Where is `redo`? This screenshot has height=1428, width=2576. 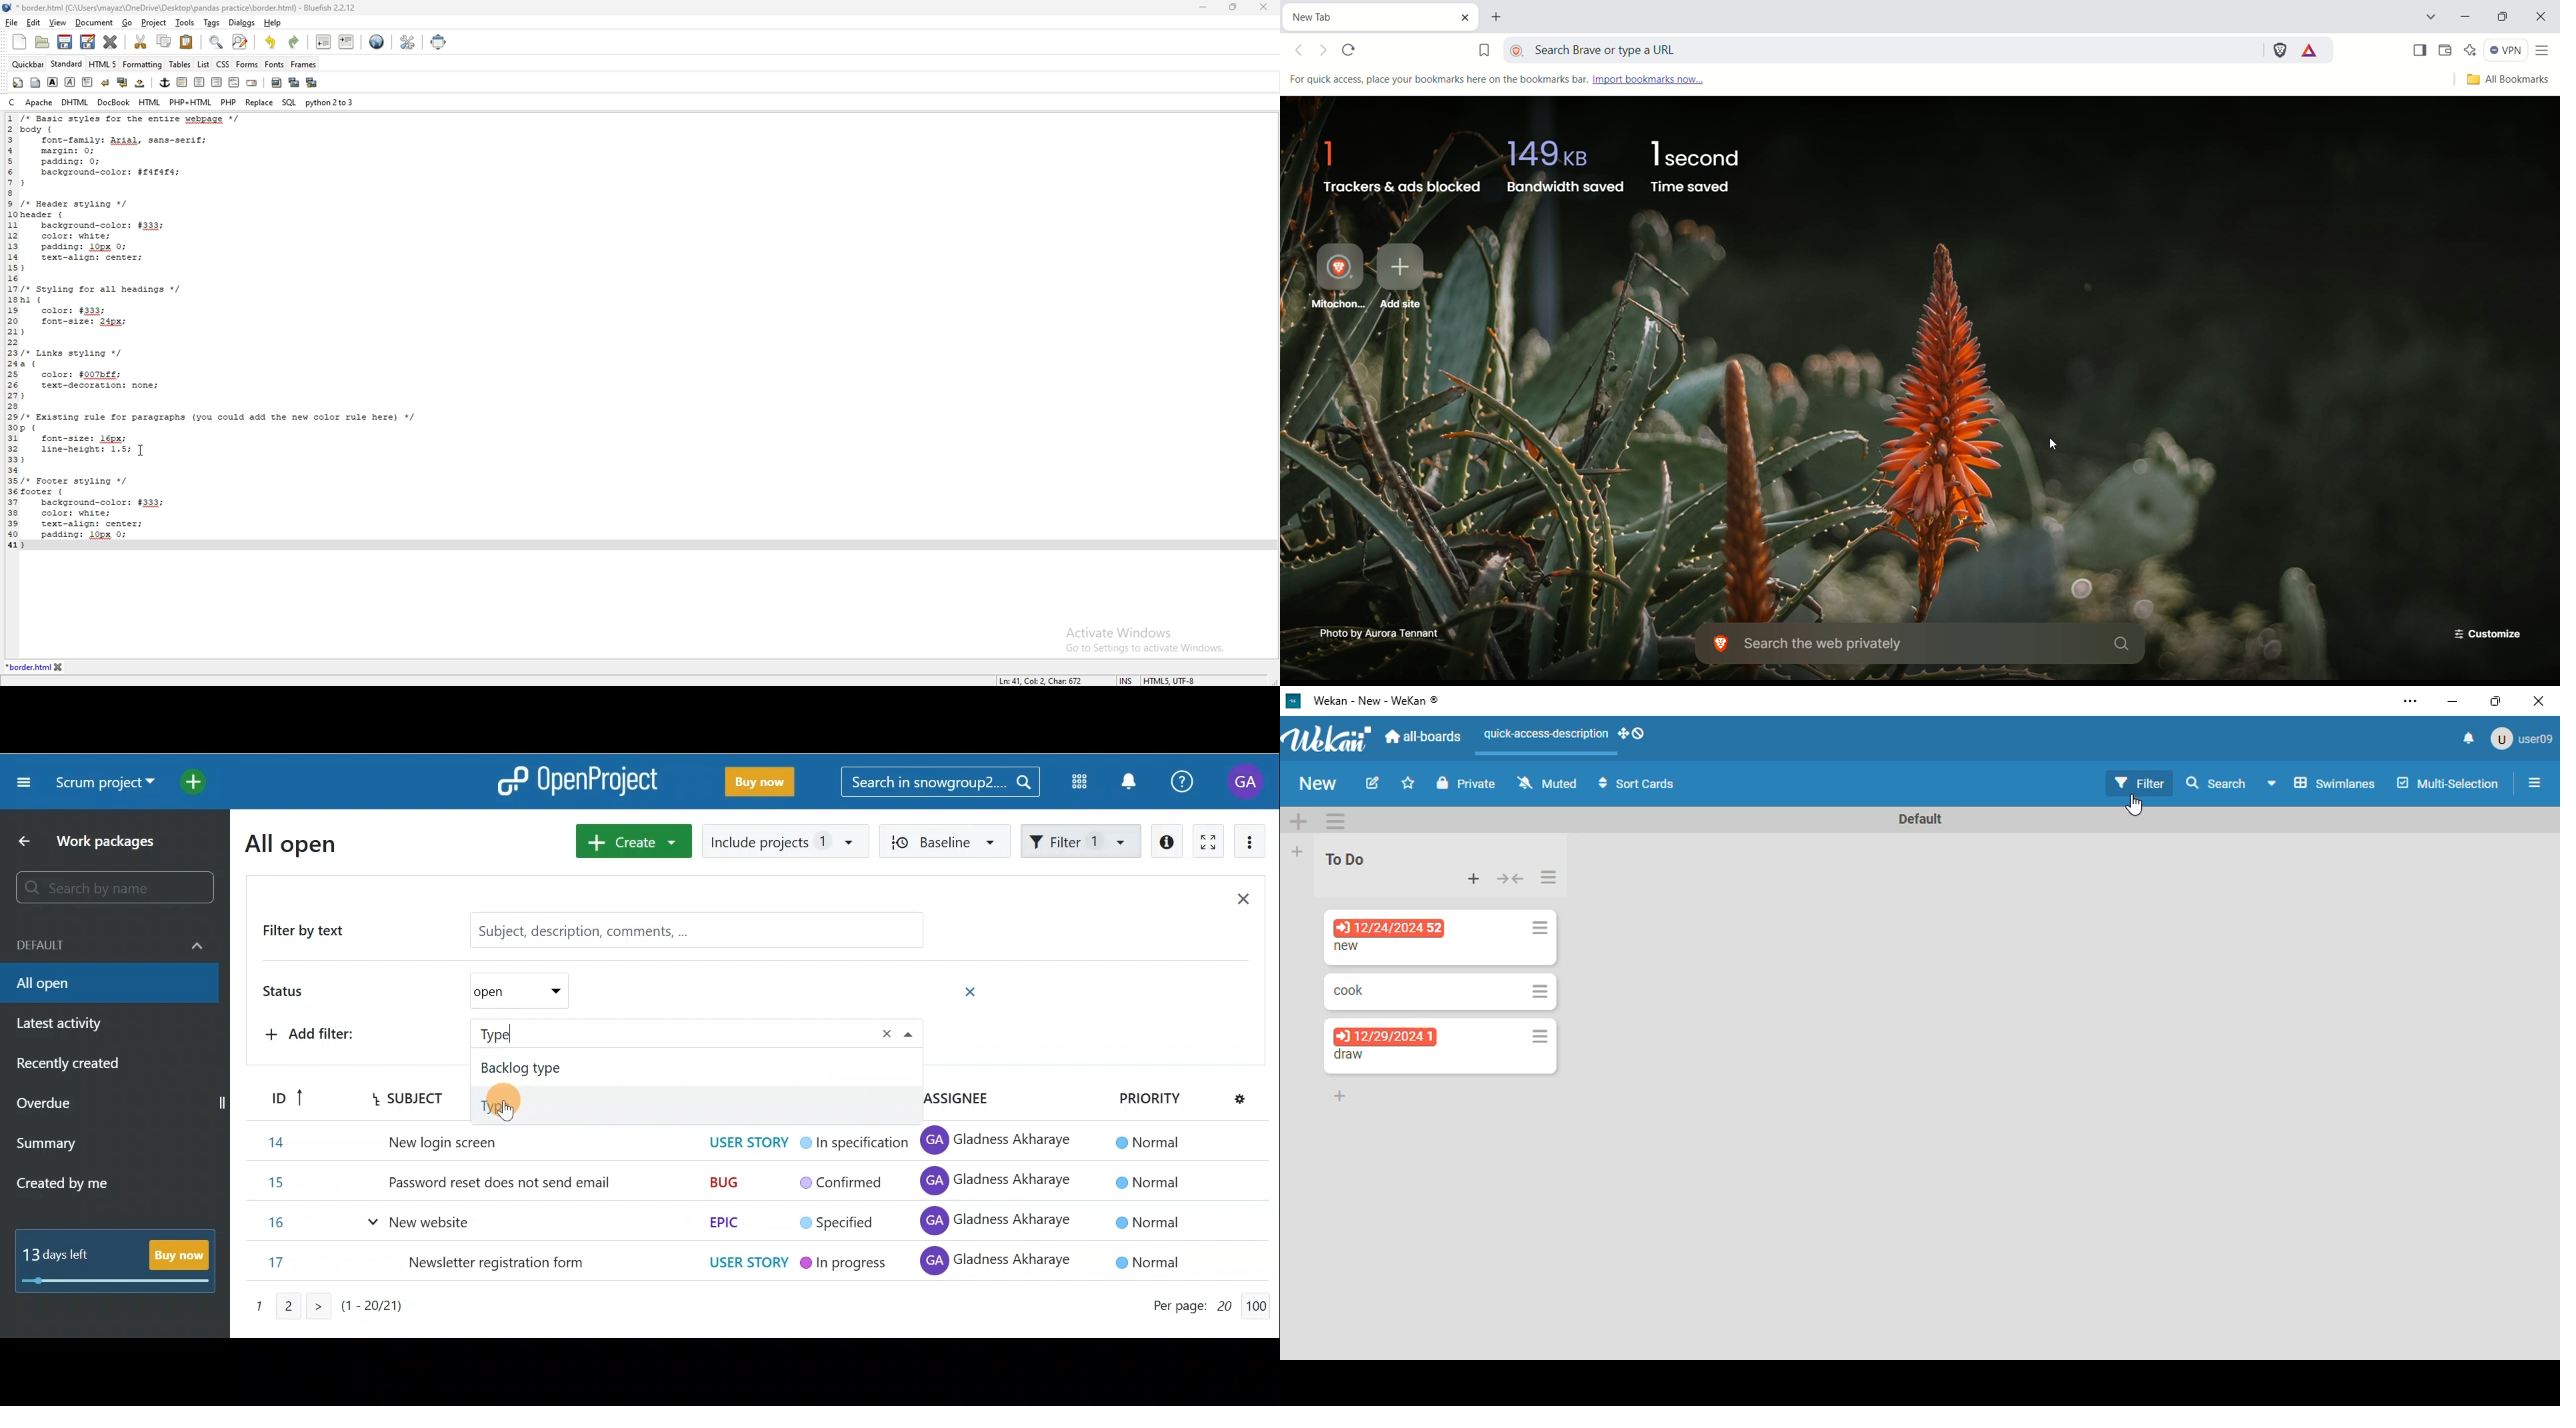 redo is located at coordinates (295, 42).